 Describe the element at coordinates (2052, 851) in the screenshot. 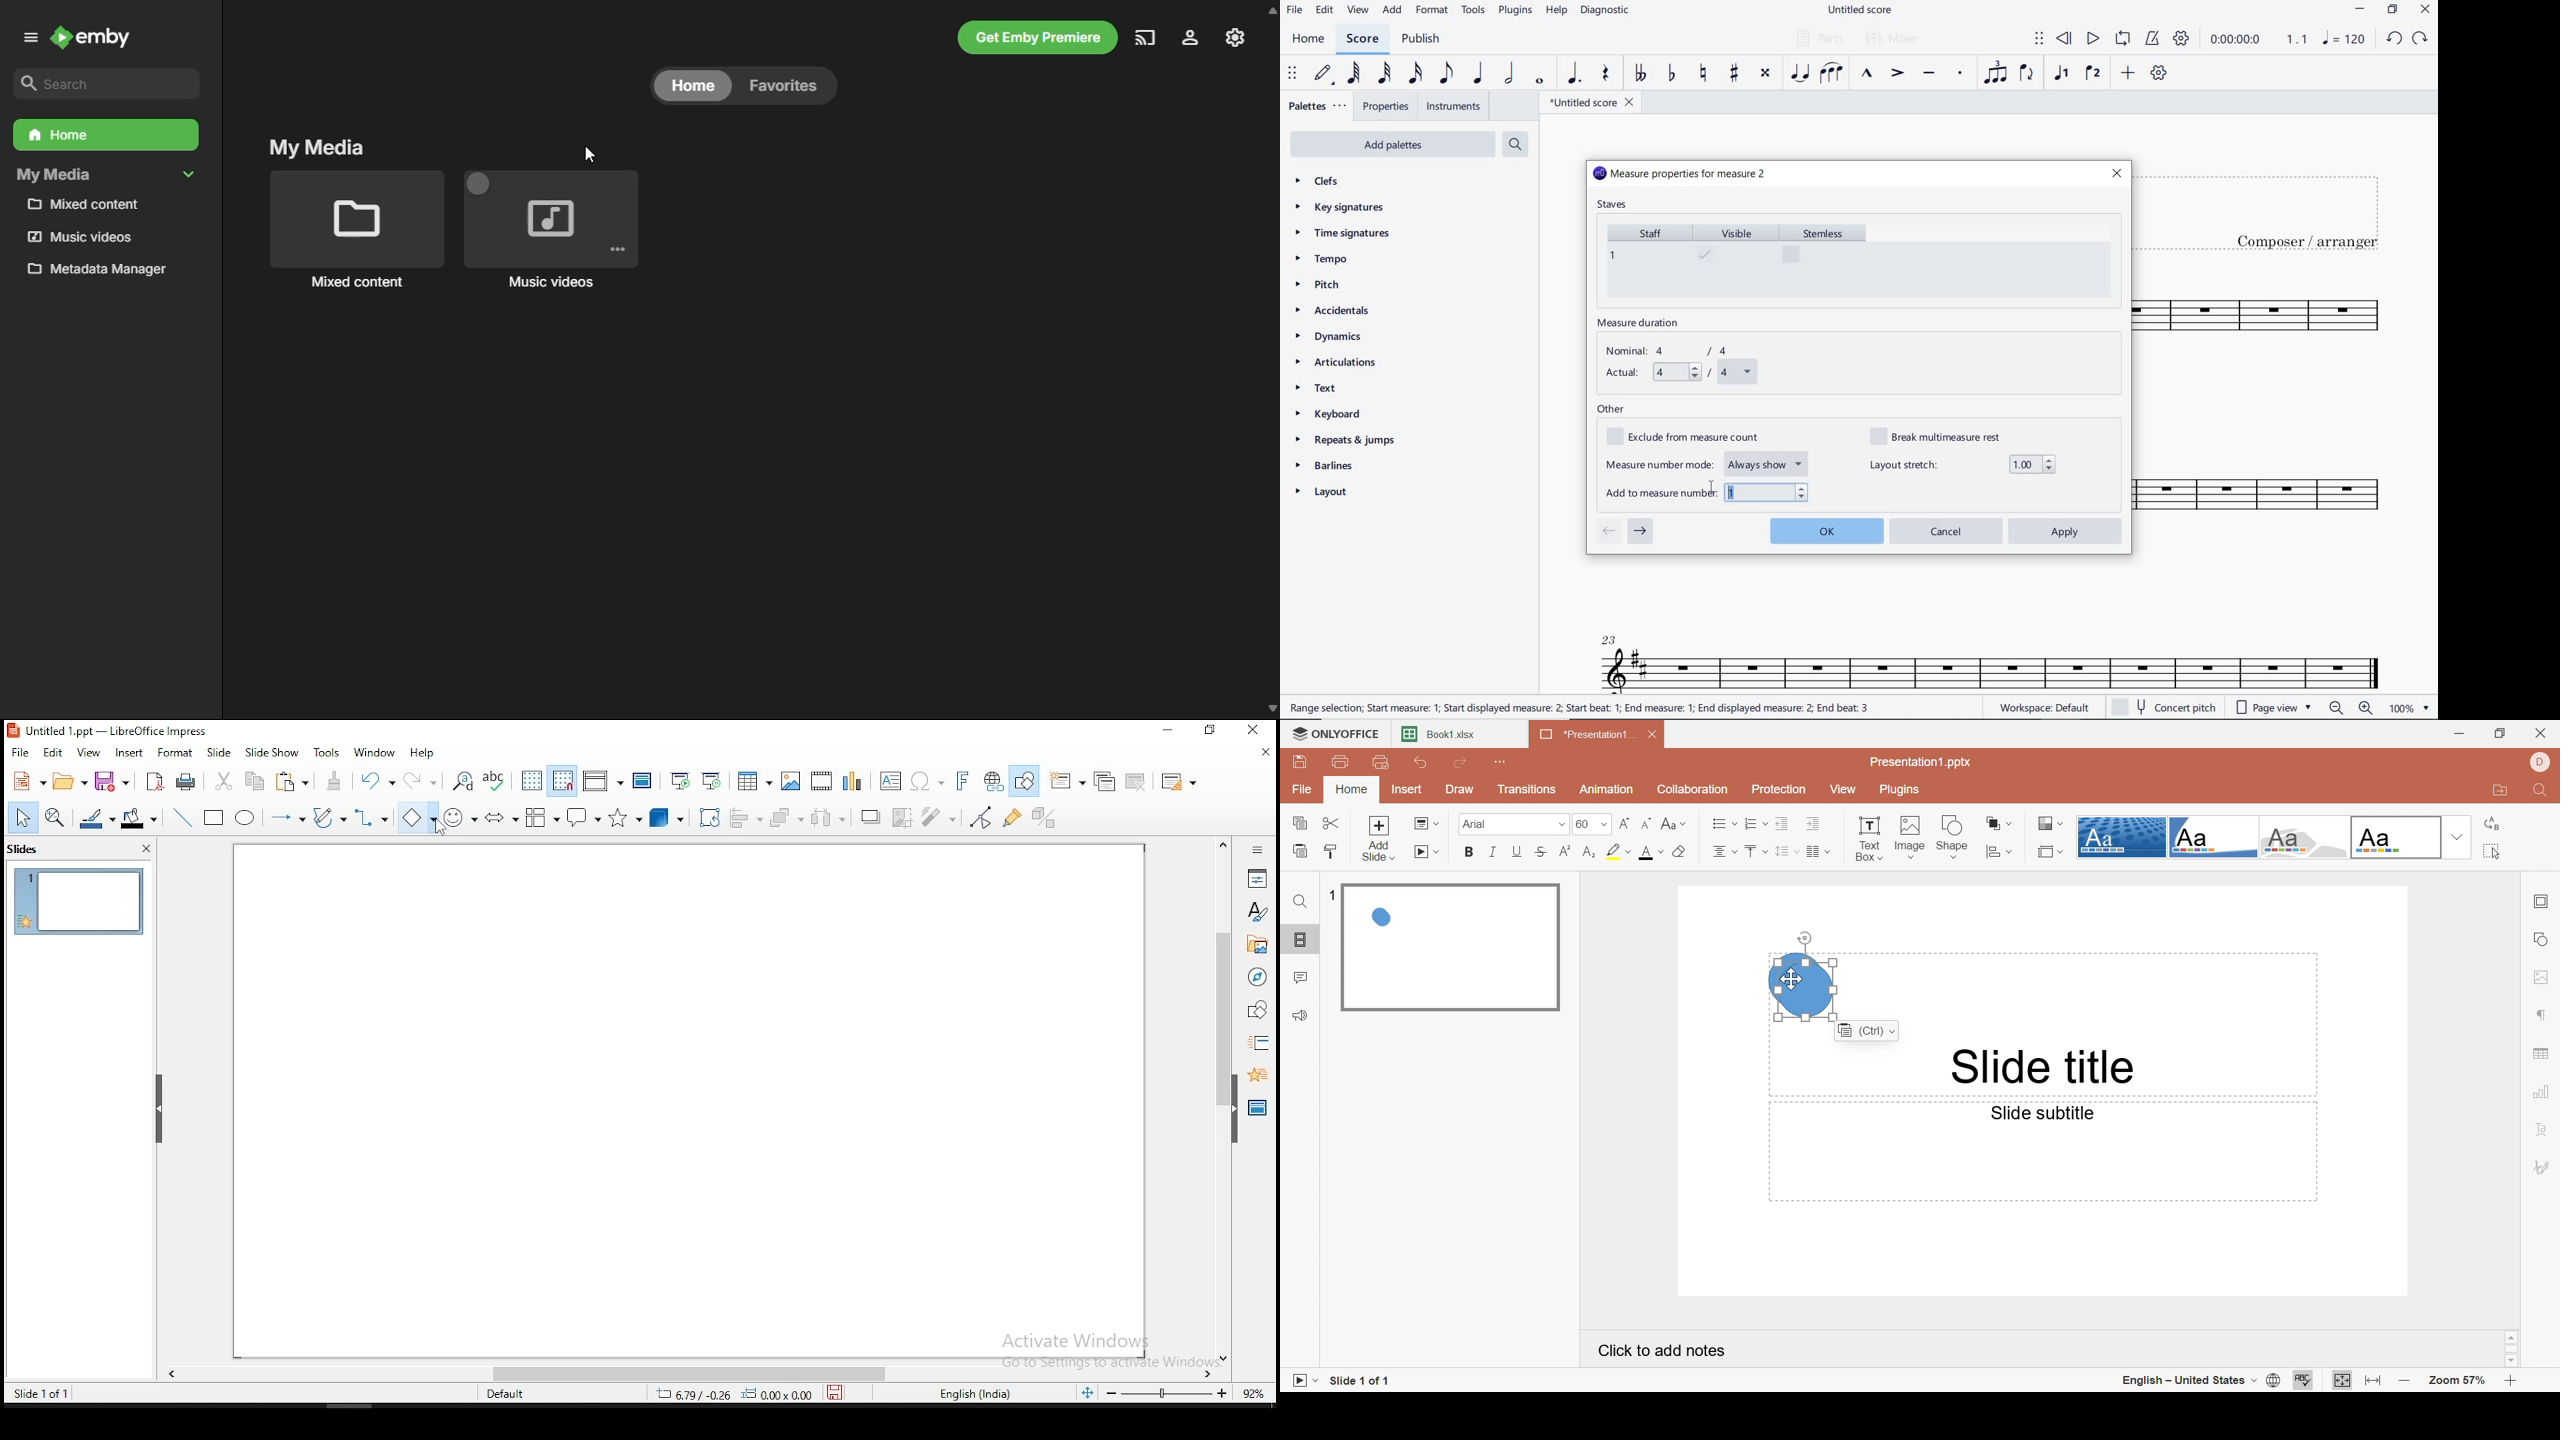

I see `Select slide size` at that location.